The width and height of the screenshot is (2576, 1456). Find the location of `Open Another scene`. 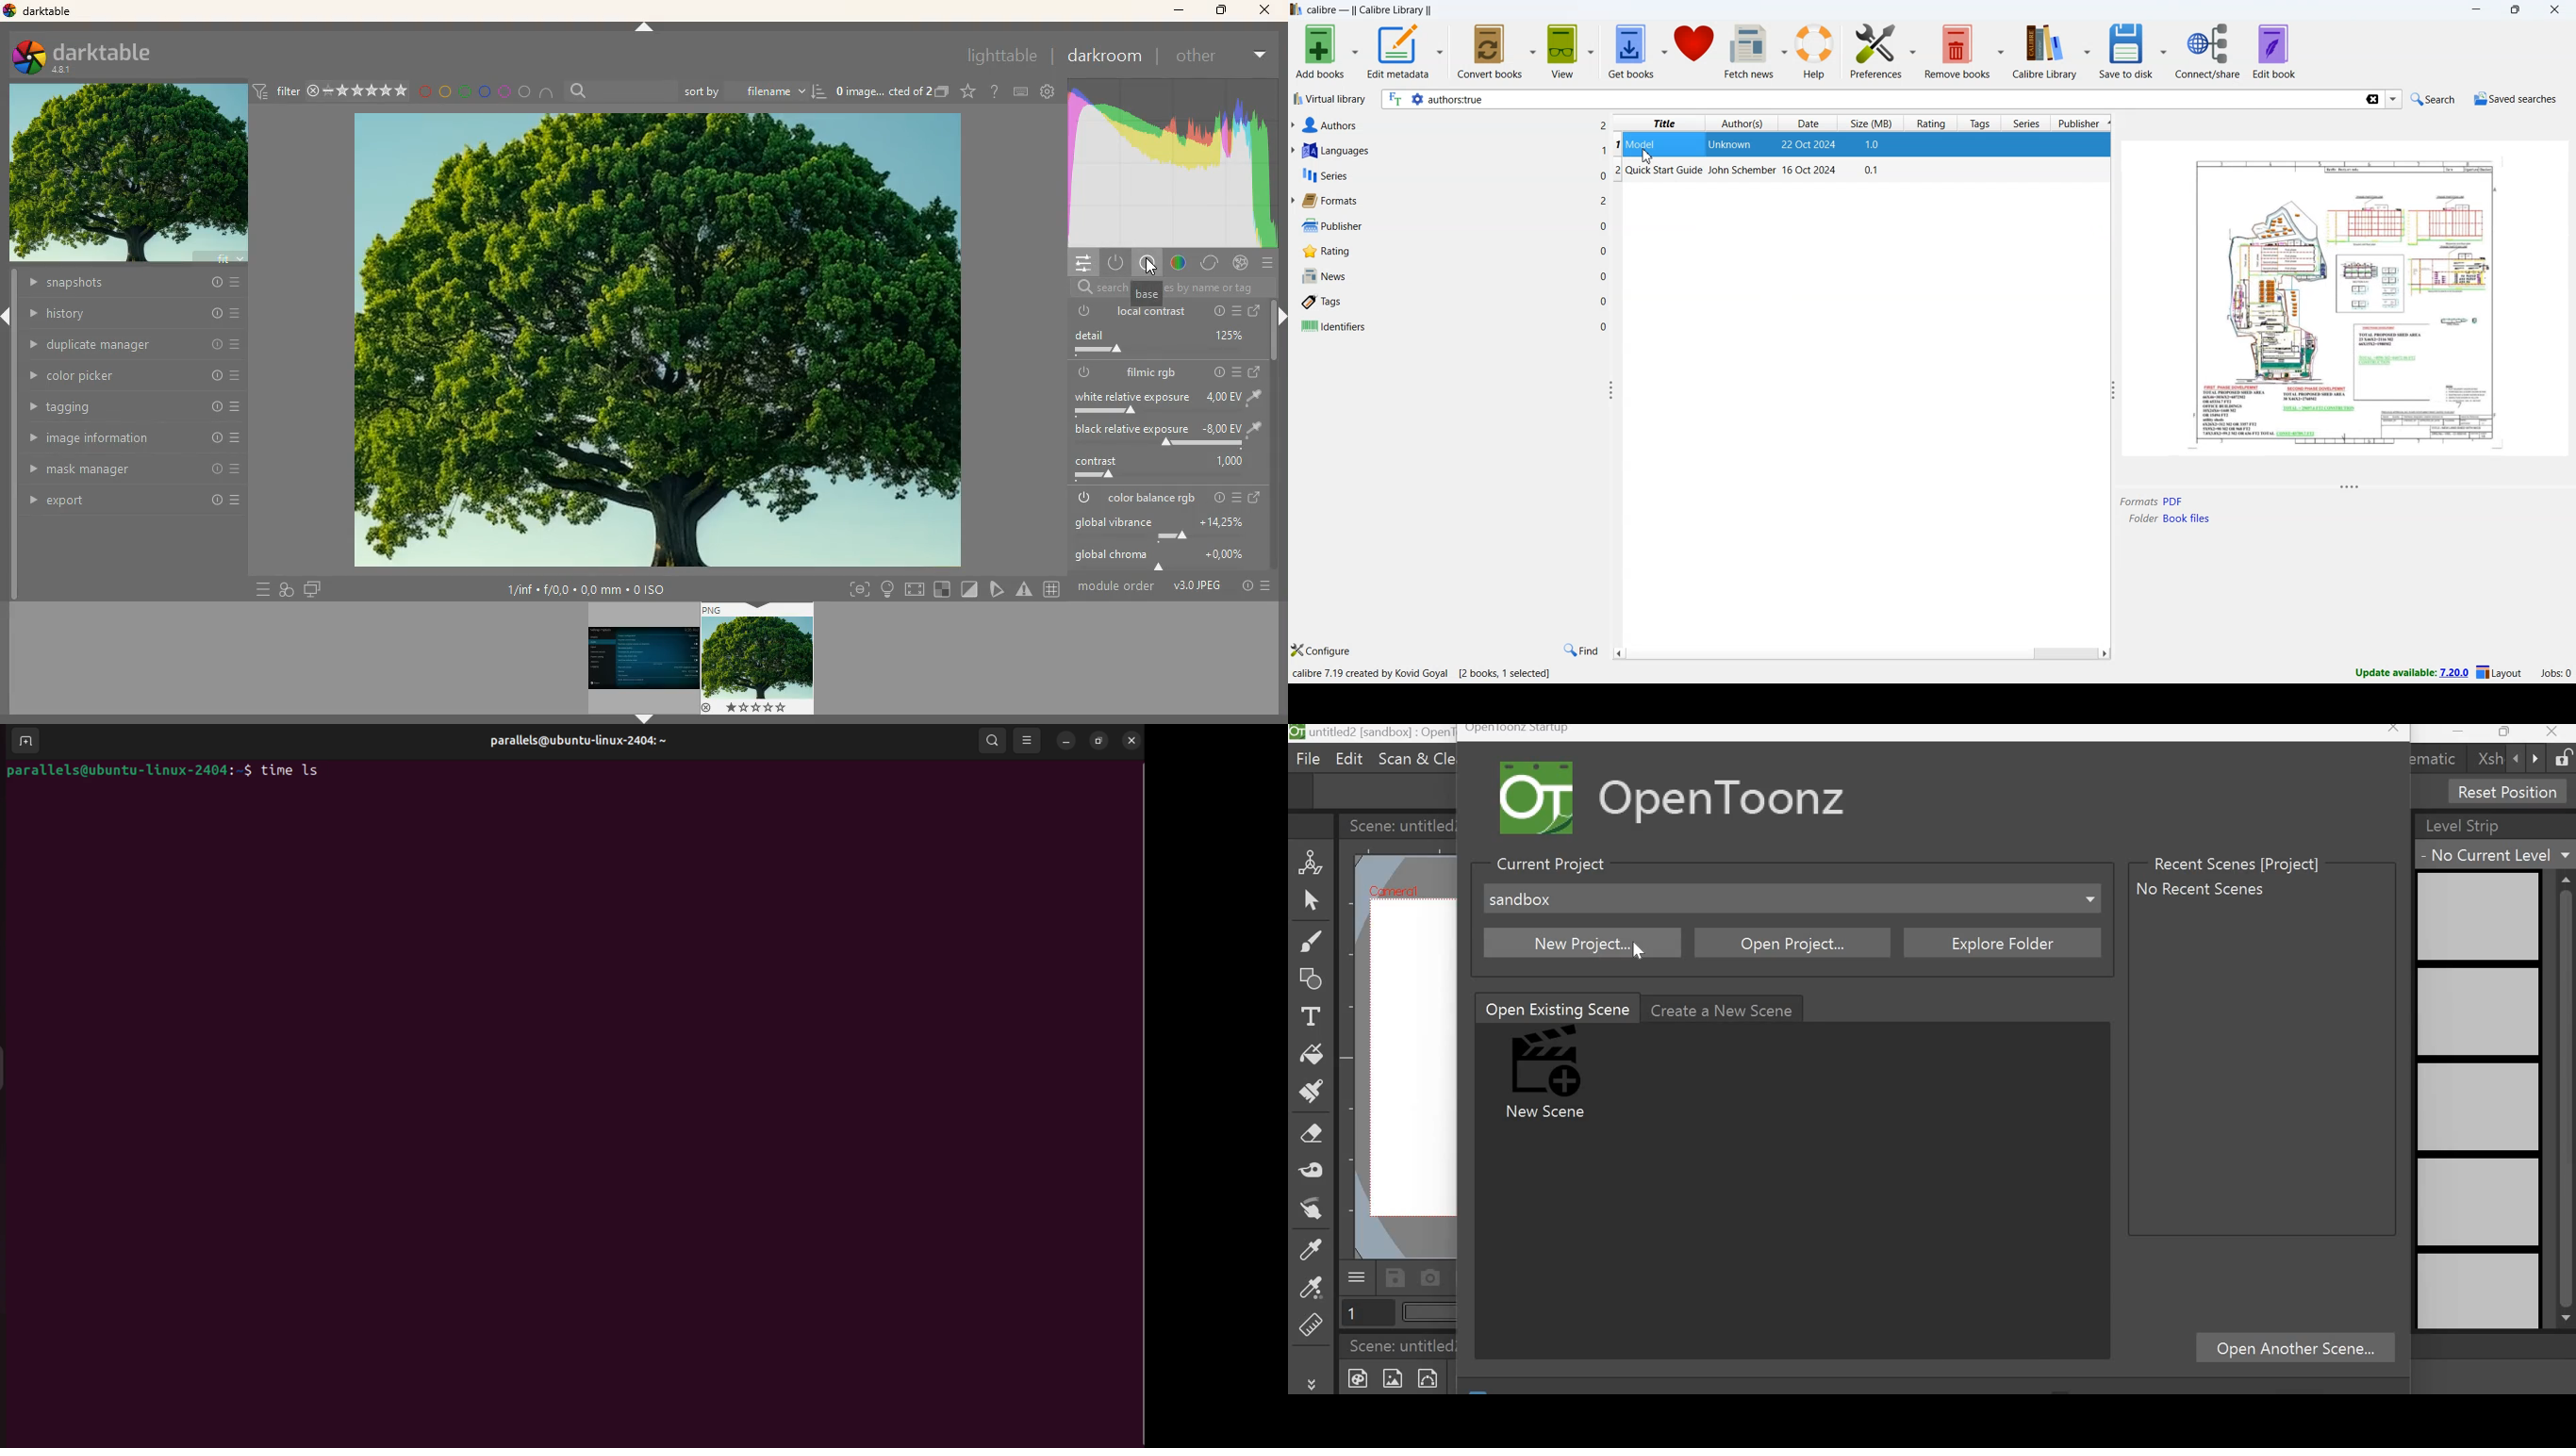

Open Another scene is located at coordinates (2290, 1347).